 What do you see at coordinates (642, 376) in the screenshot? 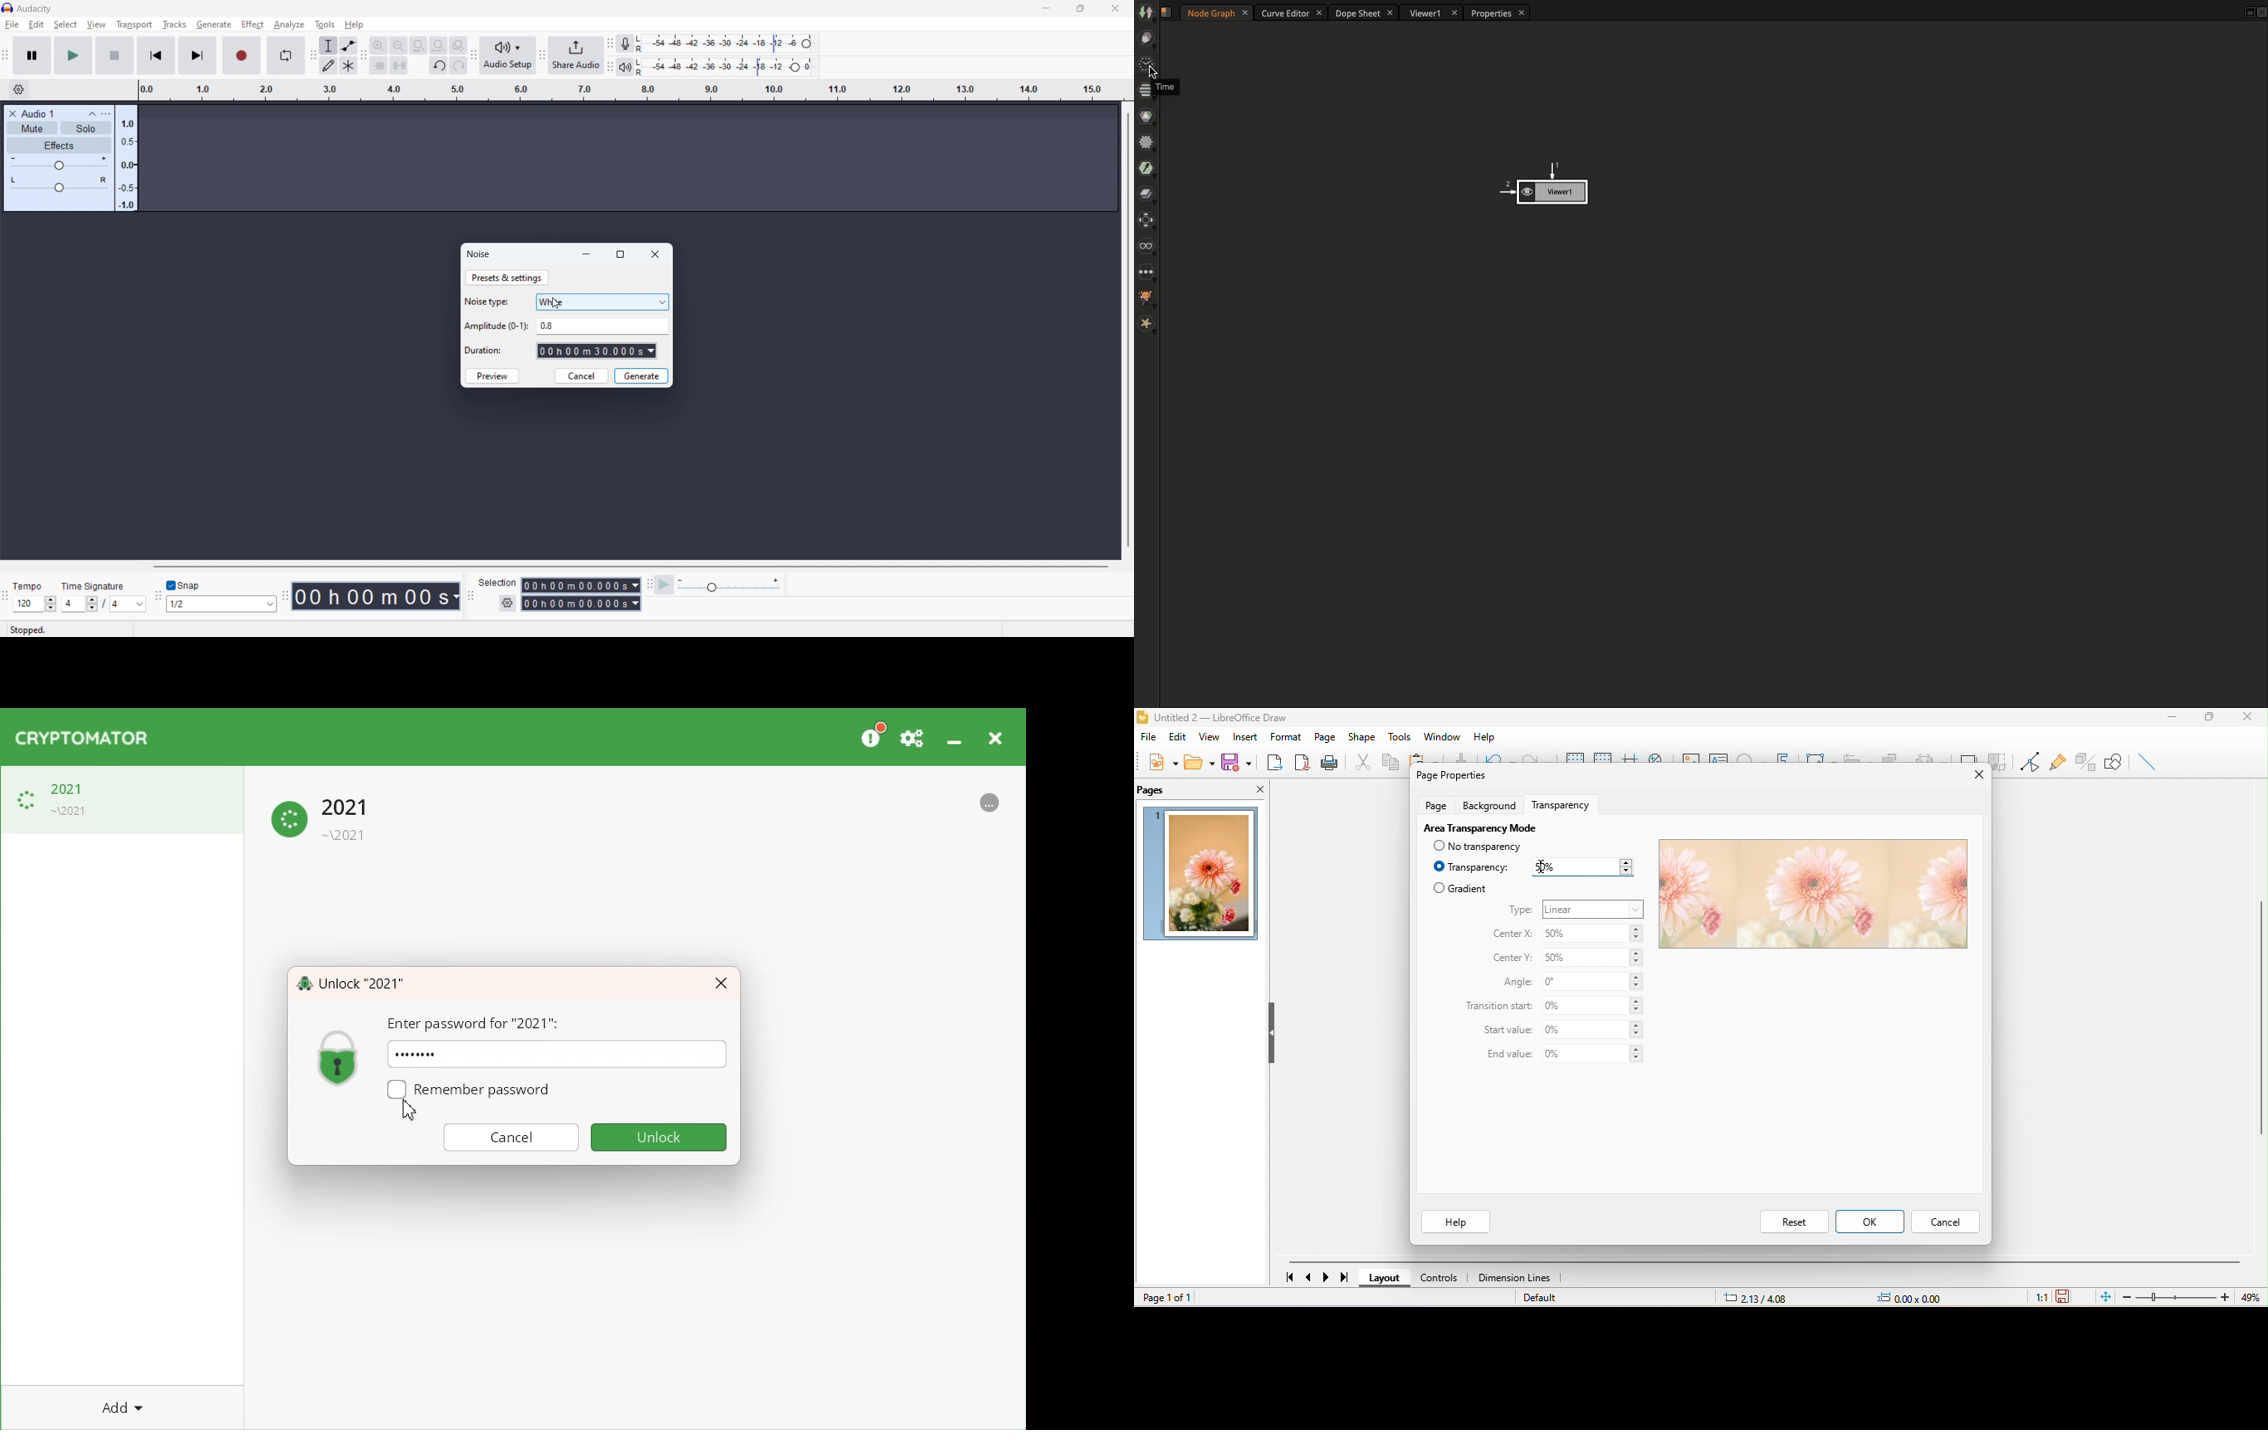
I see `generate` at bounding box center [642, 376].